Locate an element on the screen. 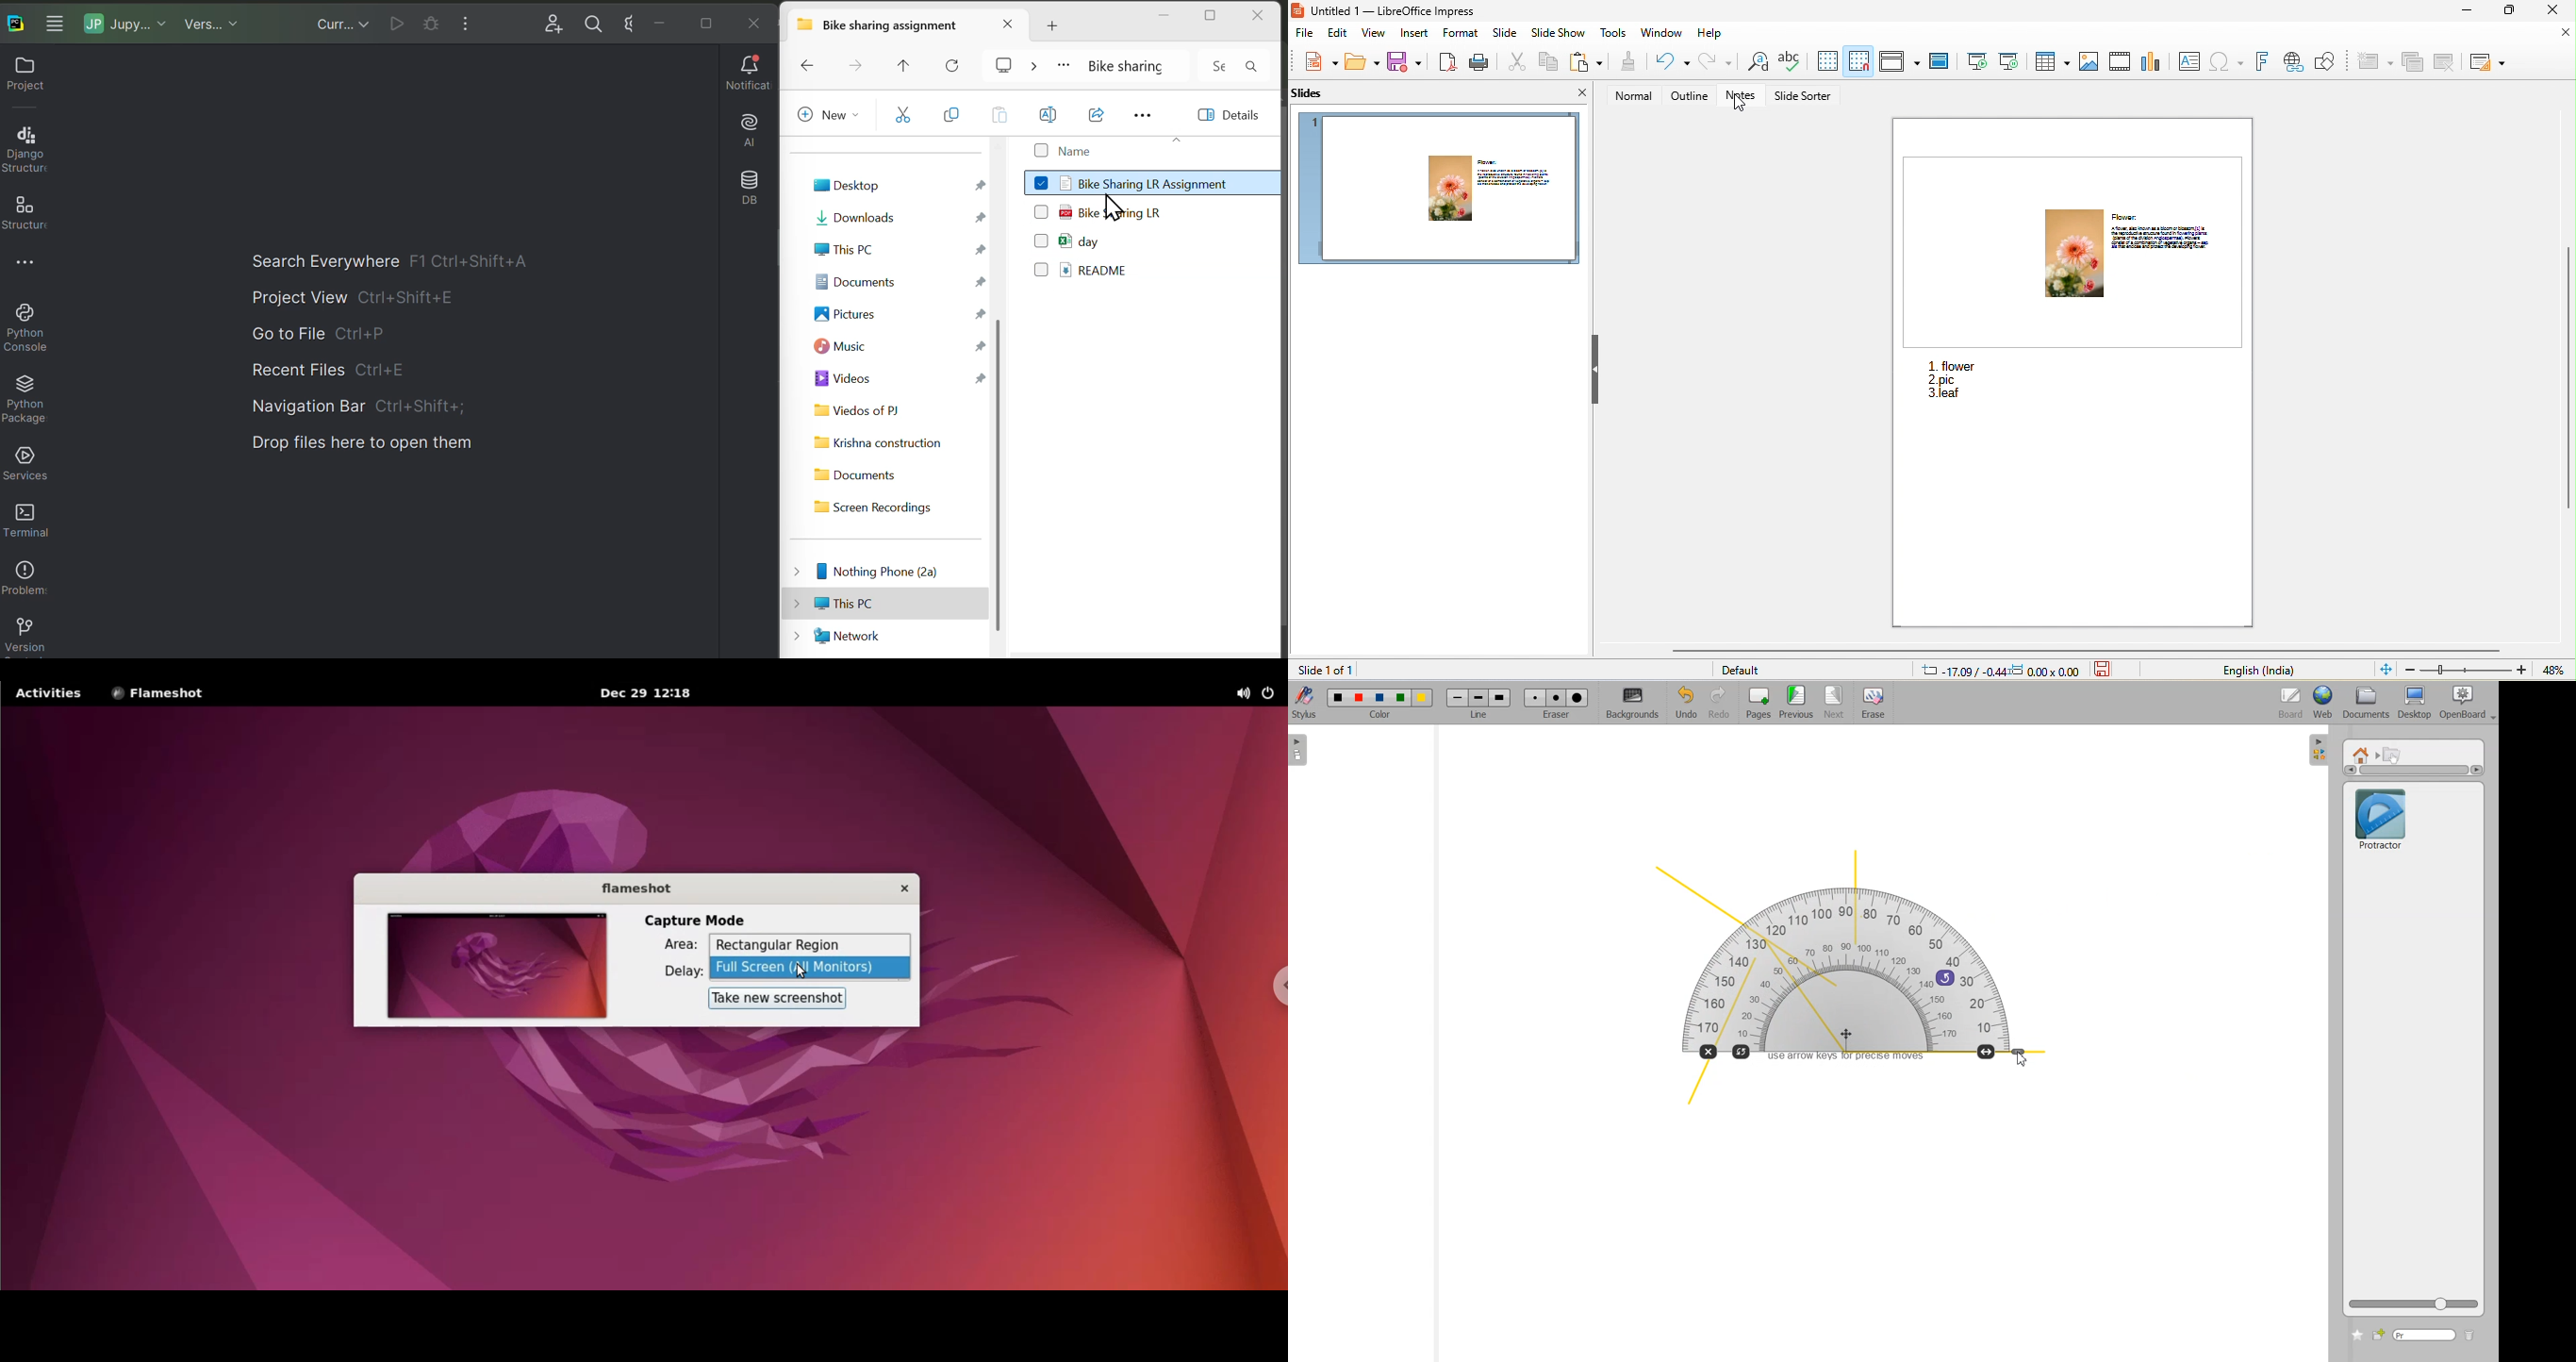 The height and width of the screenshot is (1372, 2576). Rename is located at coordinates (1049, 115).